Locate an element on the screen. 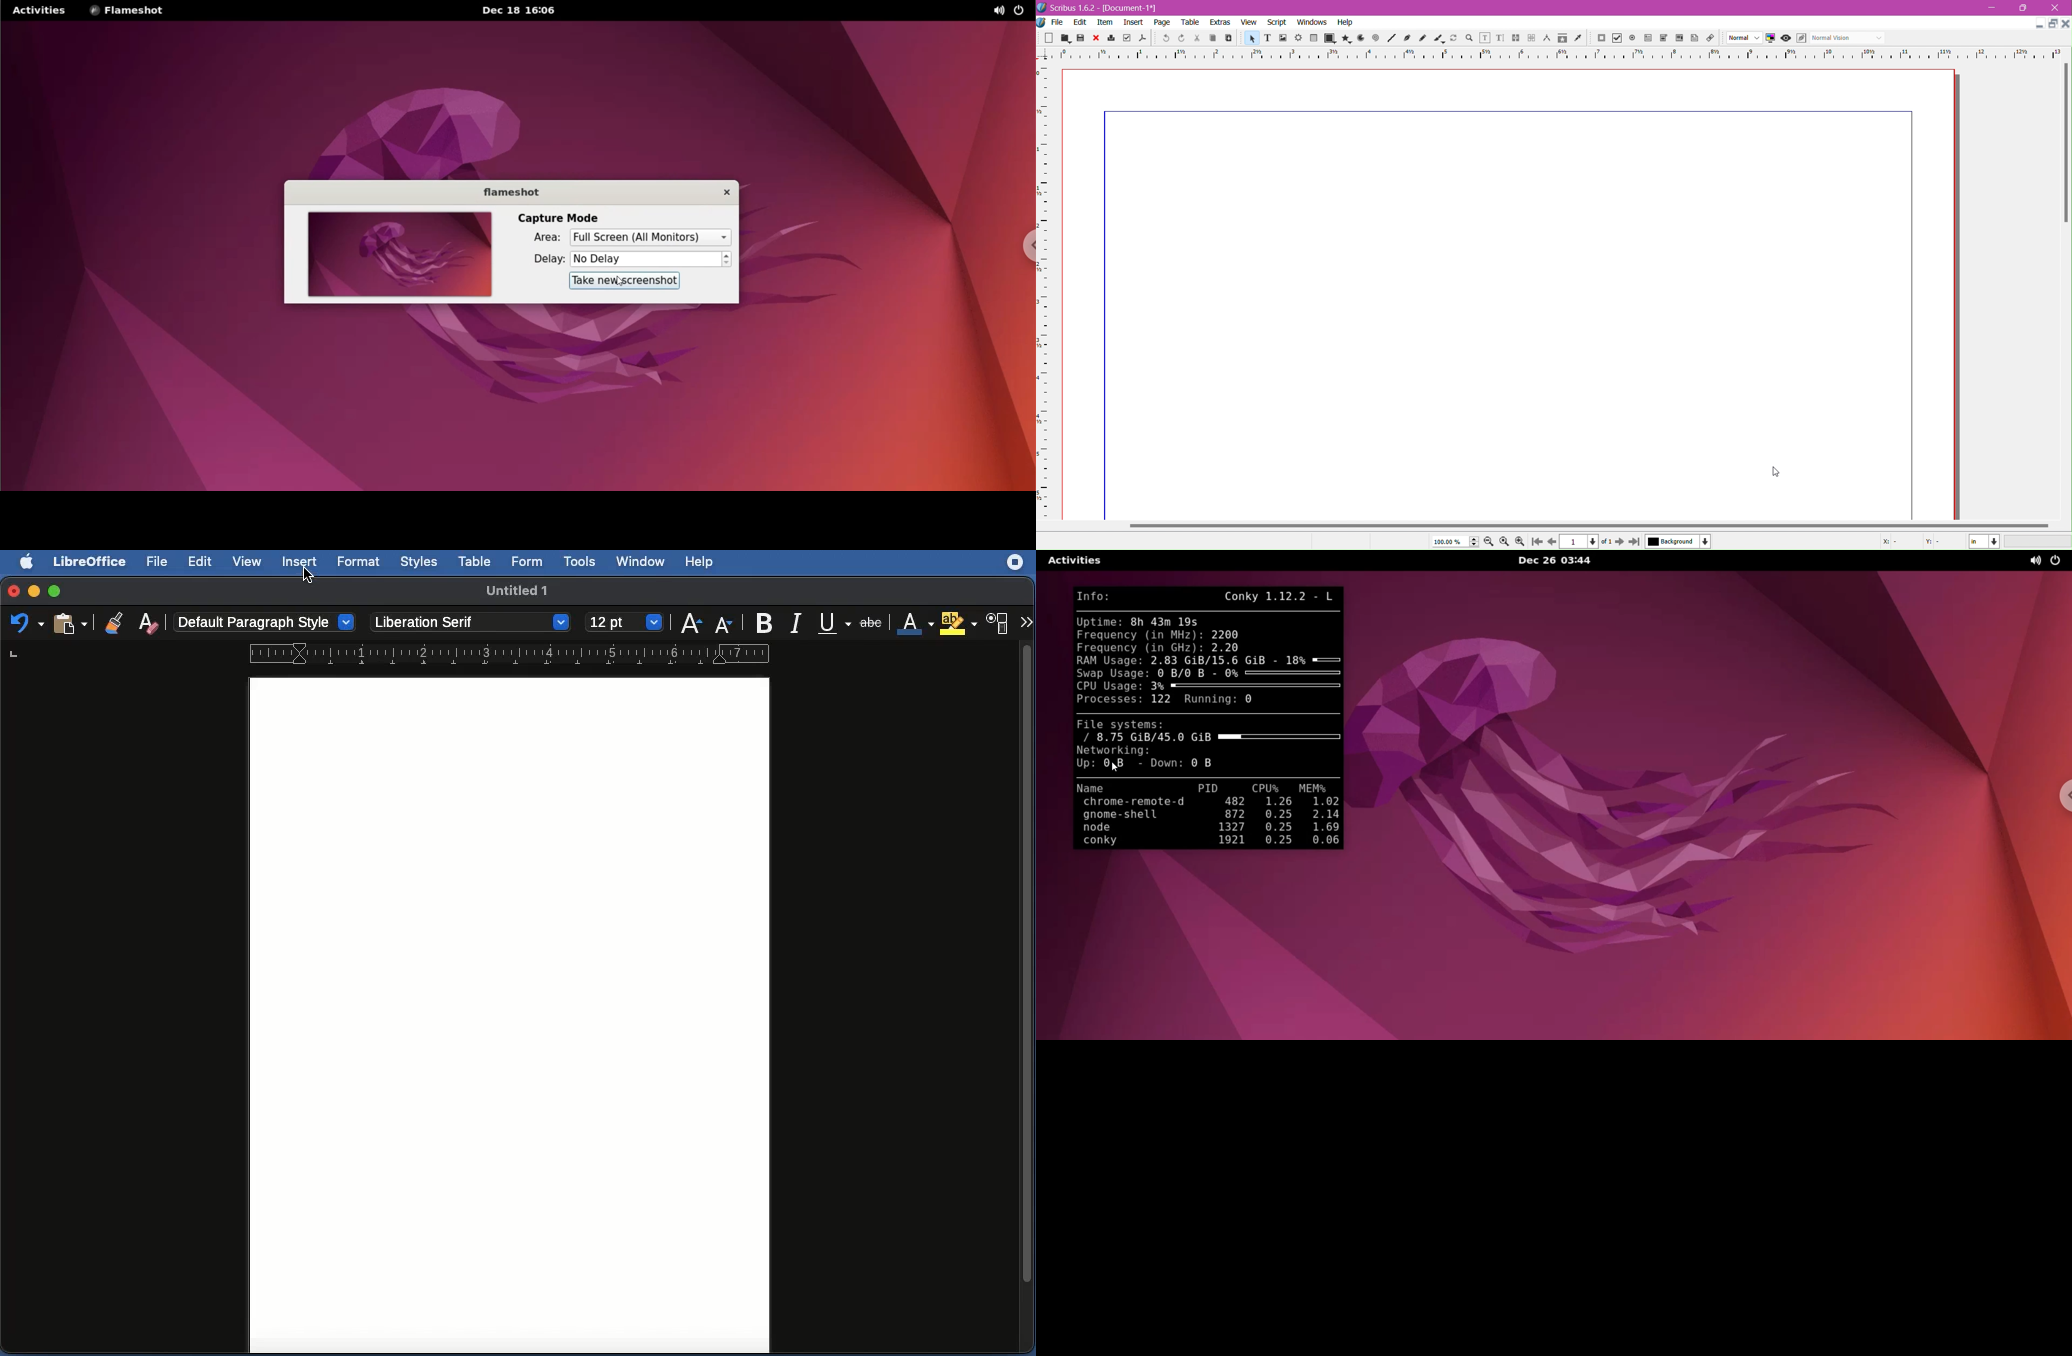  render frame is located at coordinates (1298, 38).